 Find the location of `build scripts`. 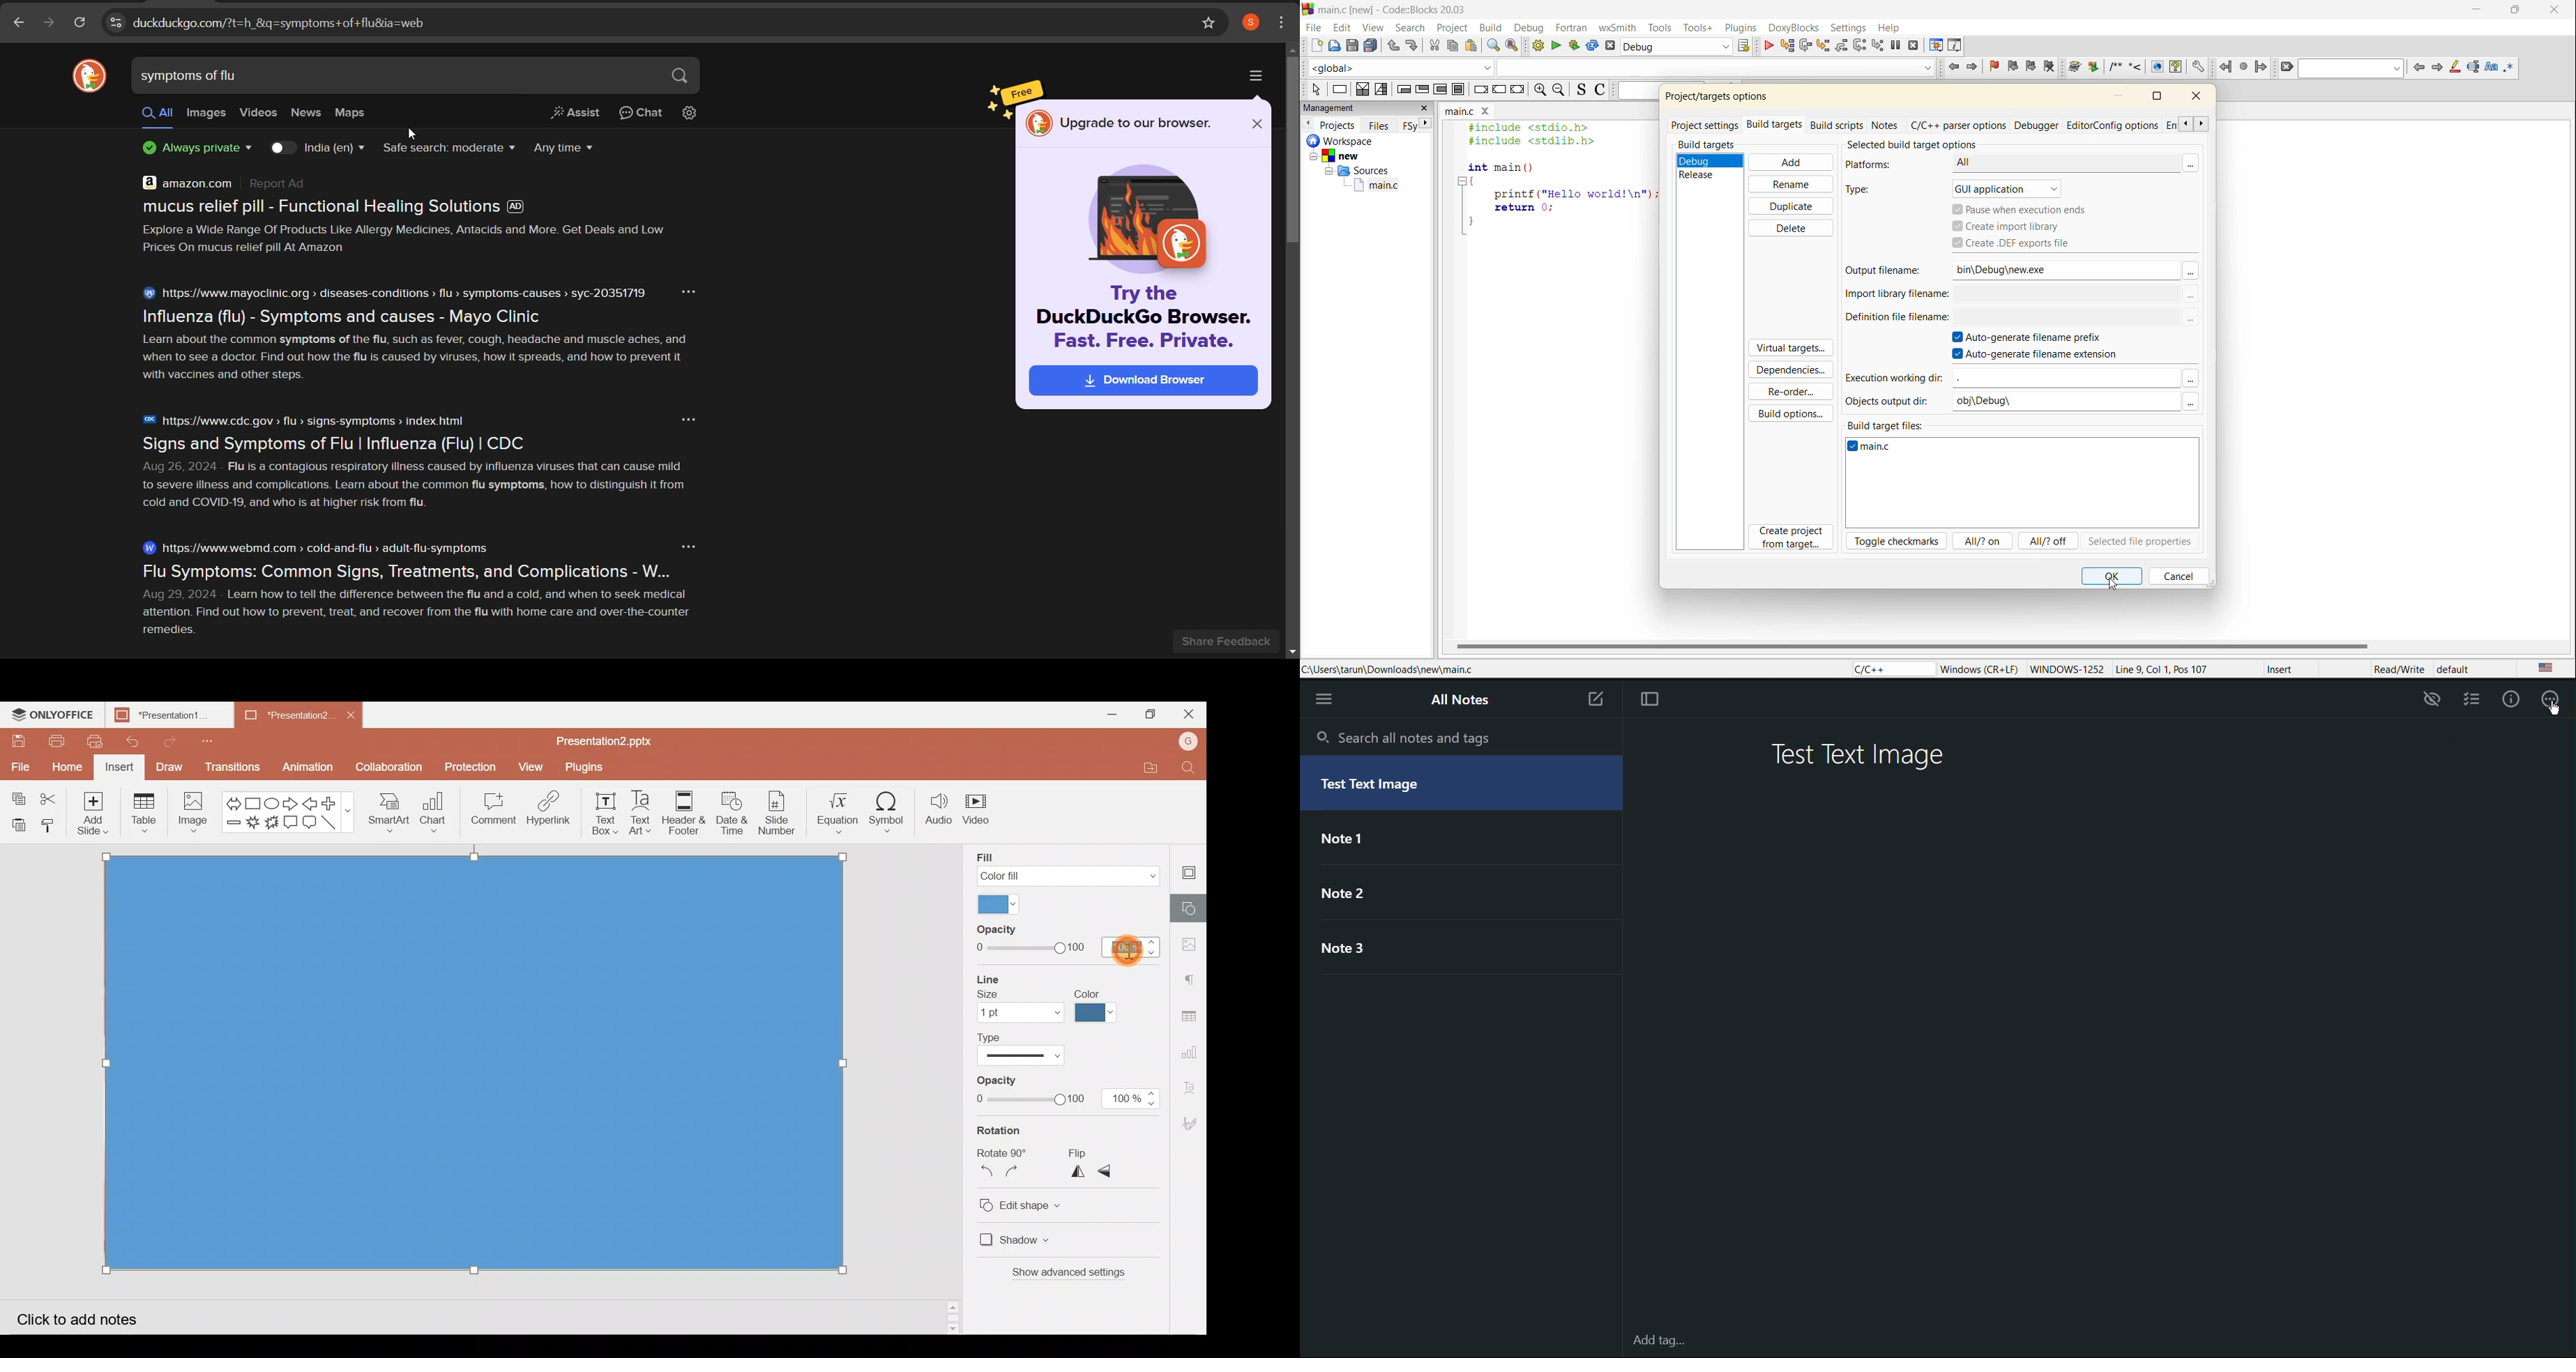

build scripts is located at coordinates (1838, 126).